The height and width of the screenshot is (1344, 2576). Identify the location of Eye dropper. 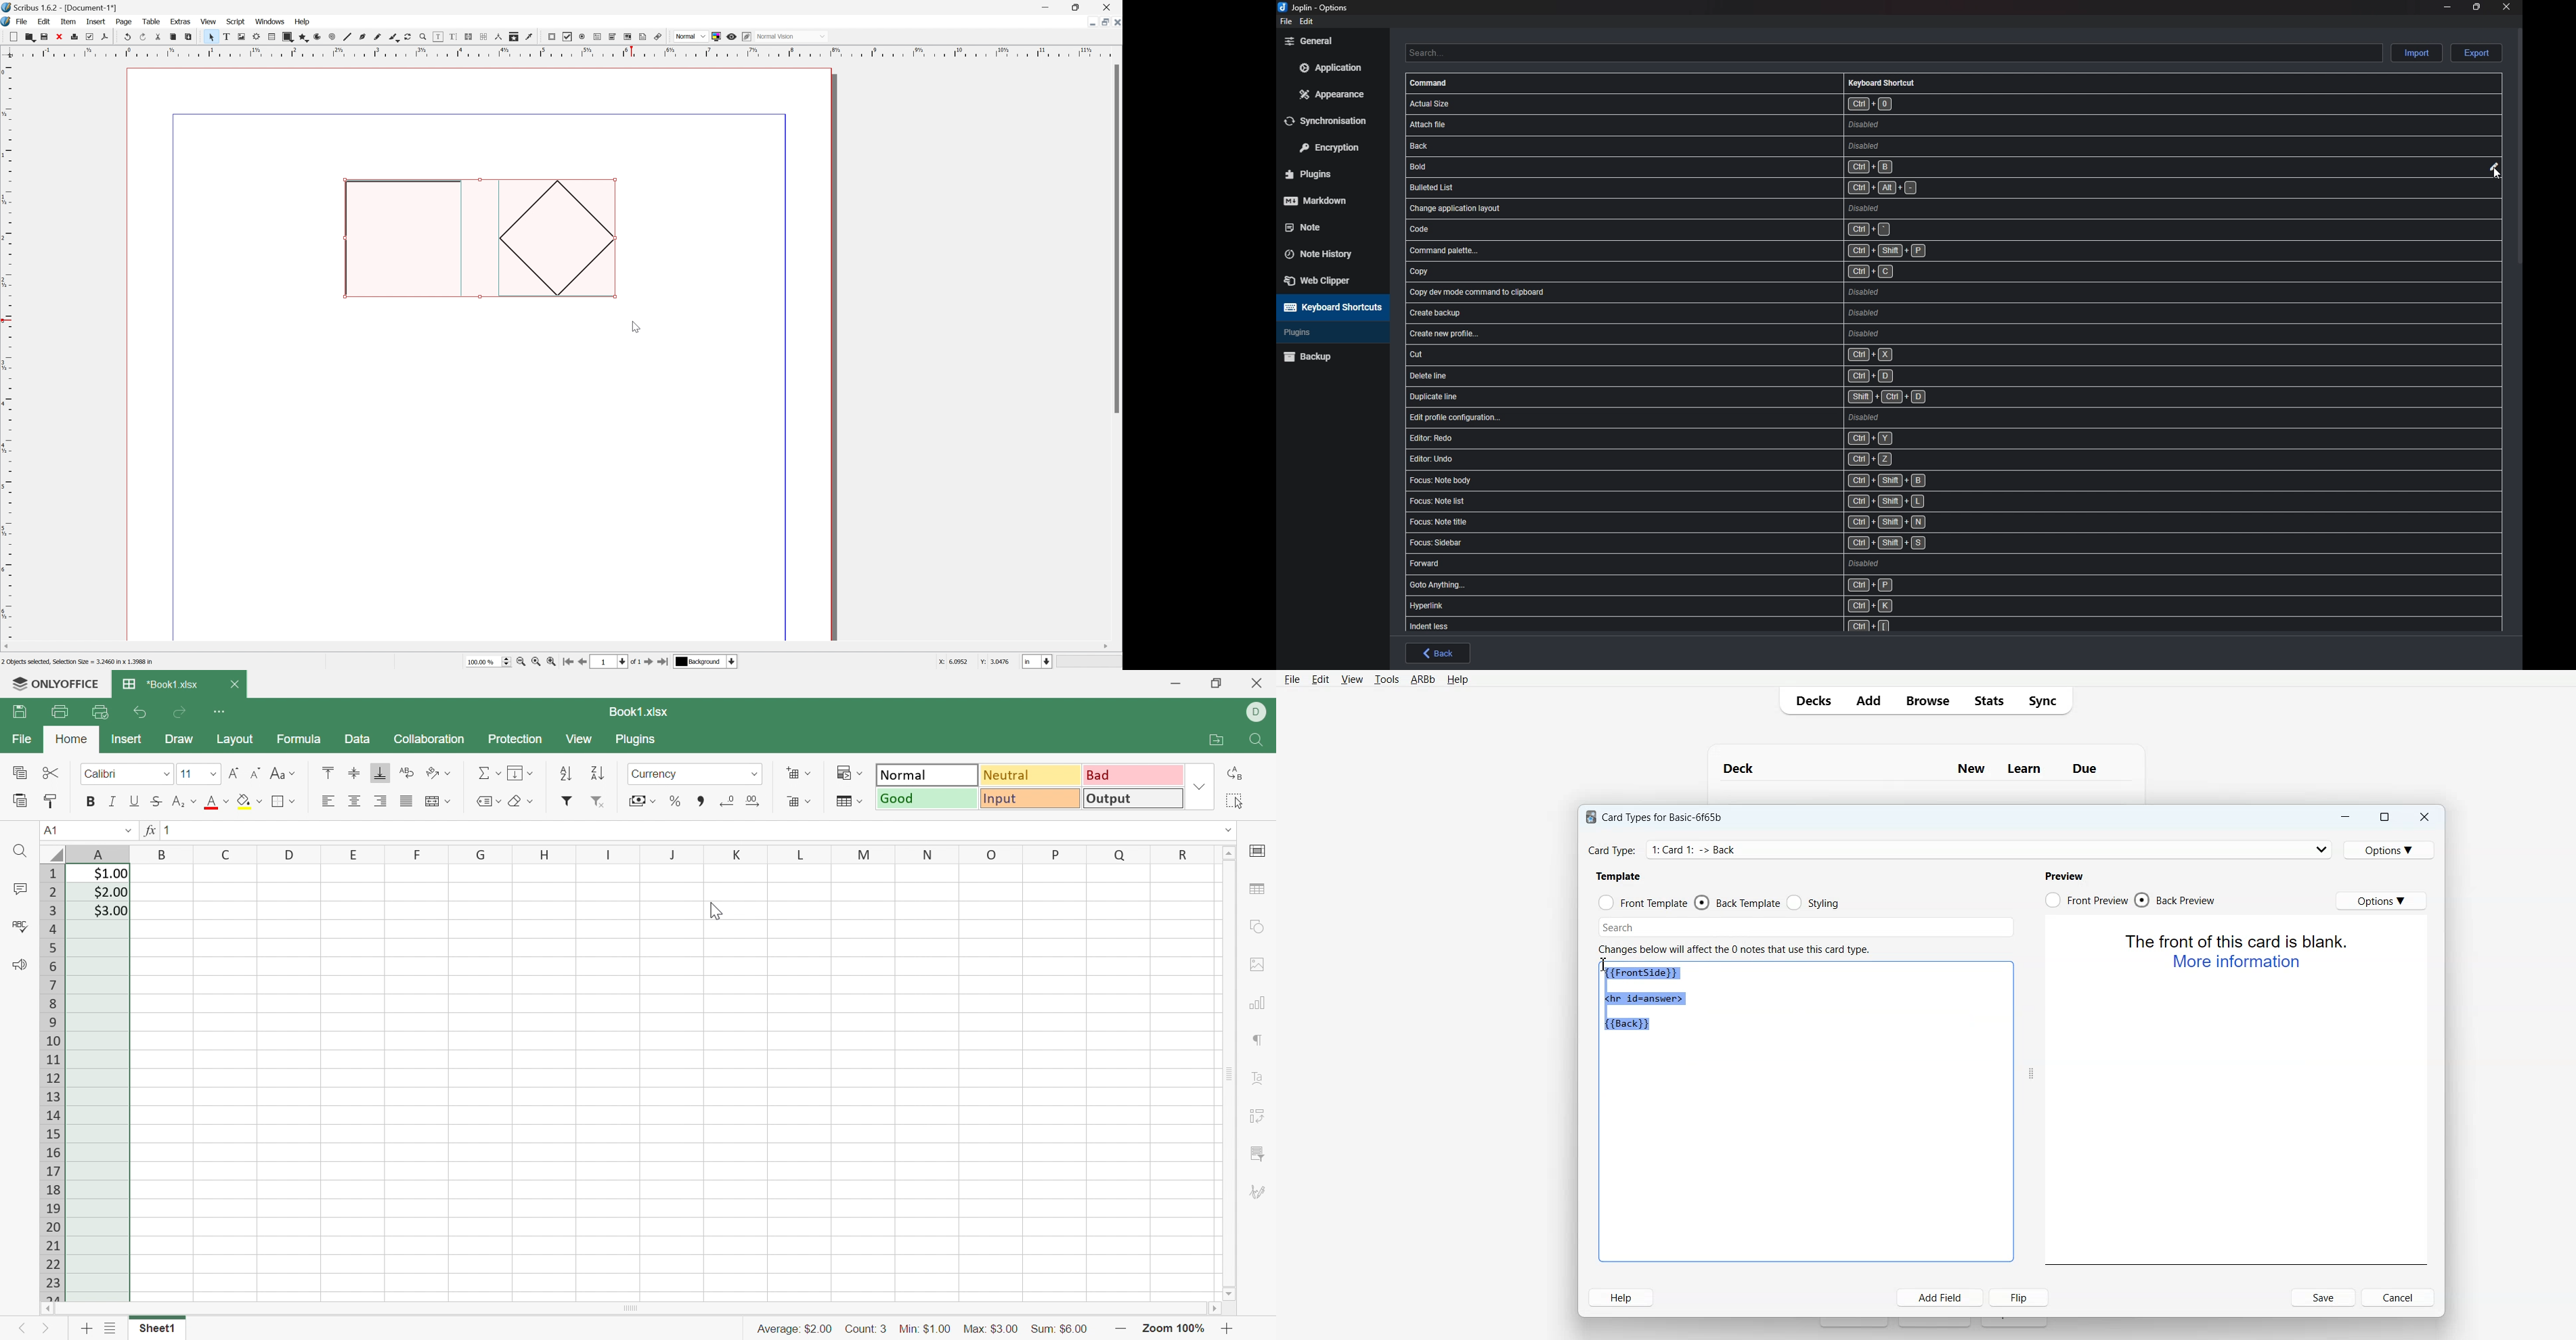
(529, 36).